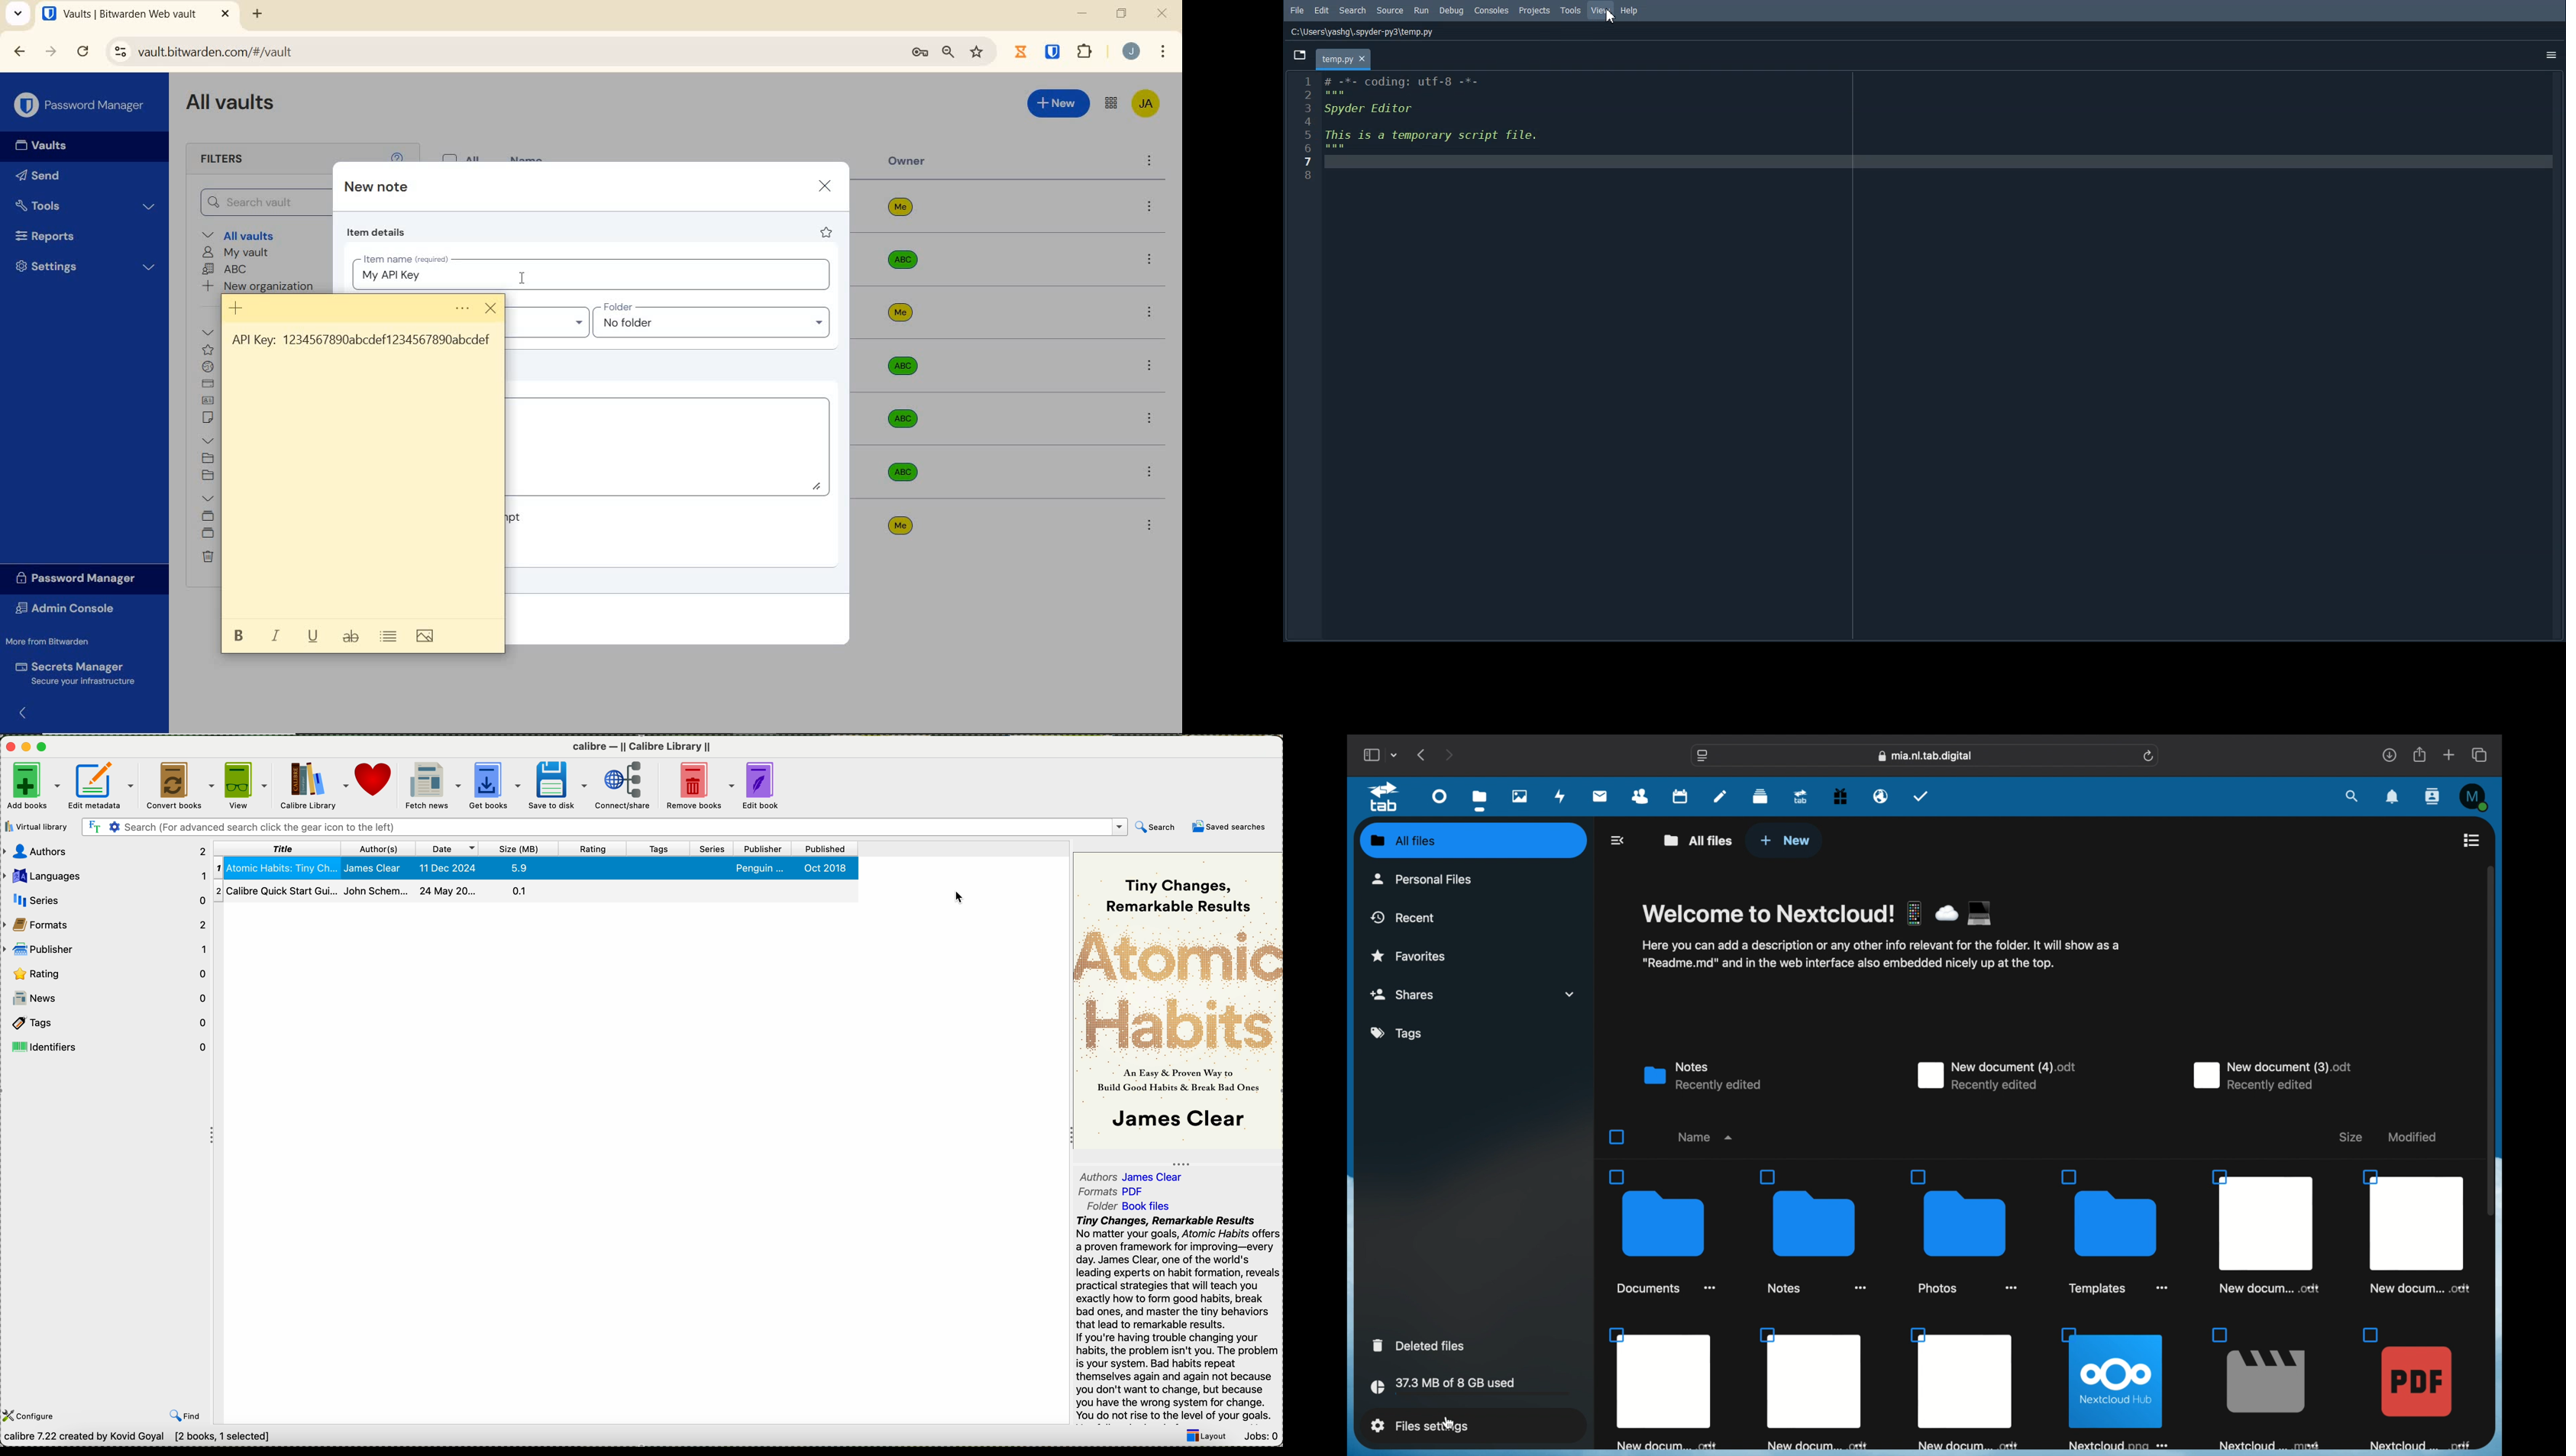  I want to click on name, so click(528, 158).